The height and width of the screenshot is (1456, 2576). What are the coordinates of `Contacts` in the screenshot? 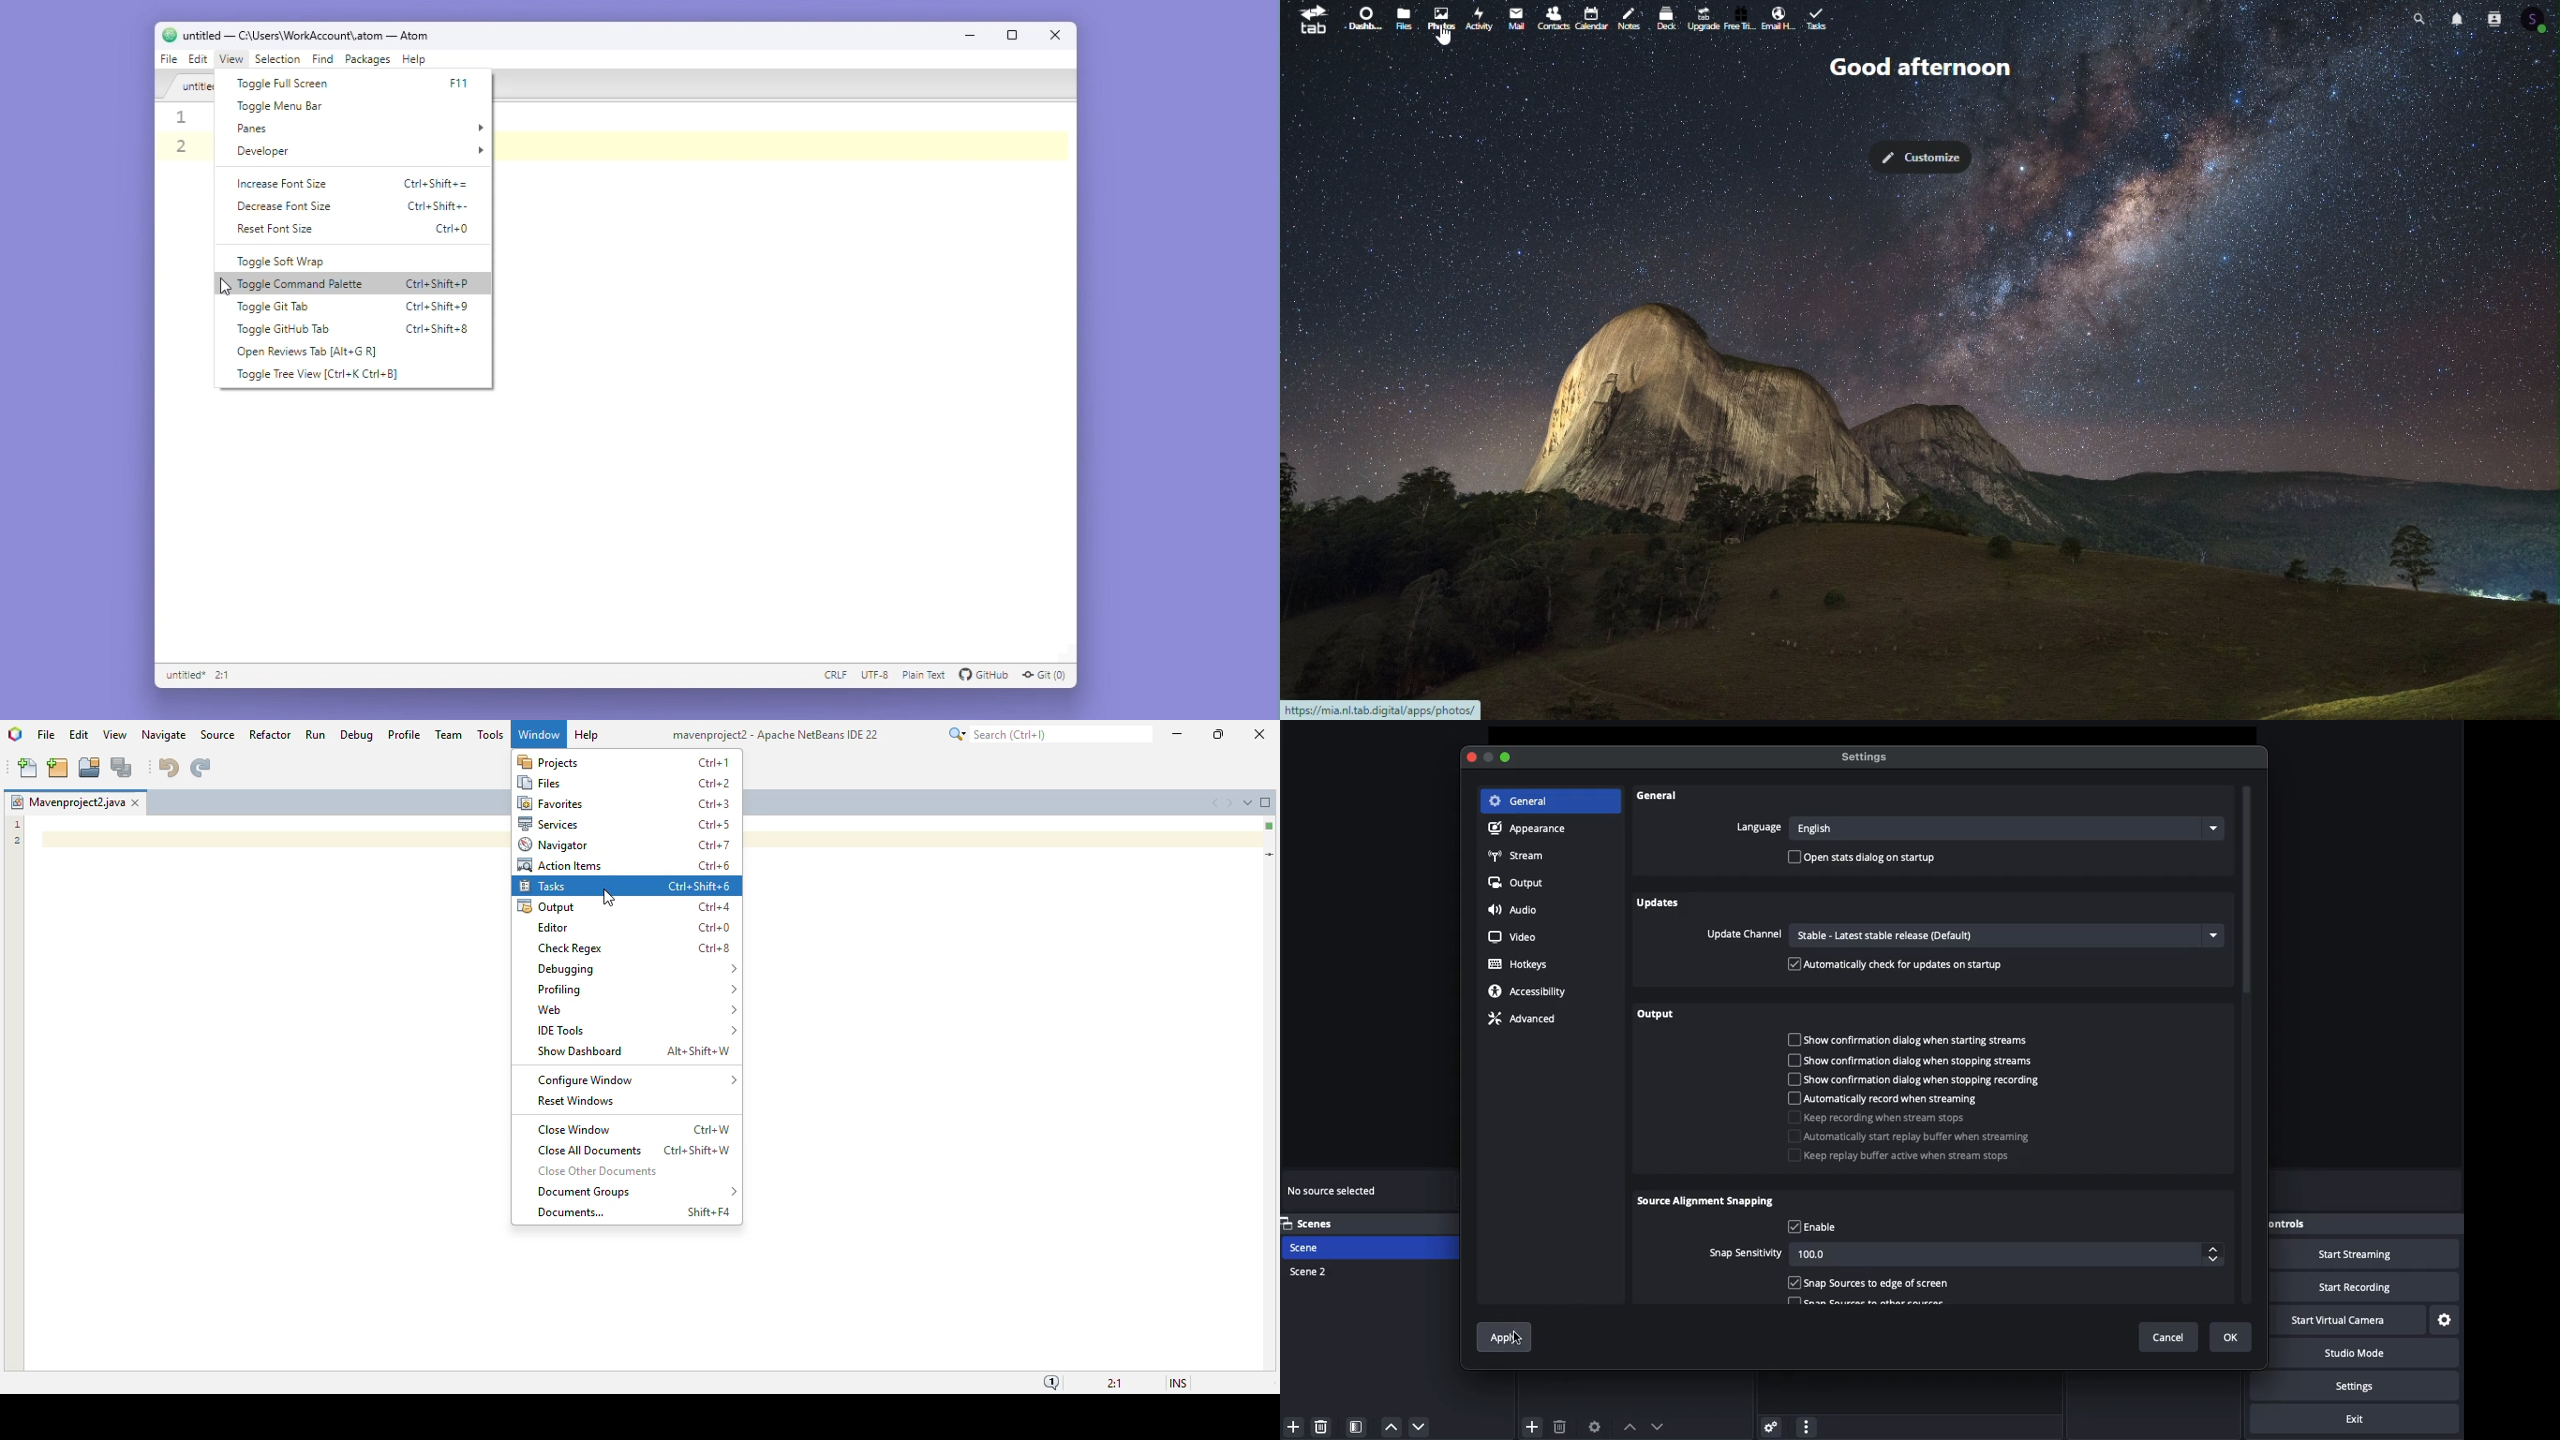 It's located at (2491, 19).